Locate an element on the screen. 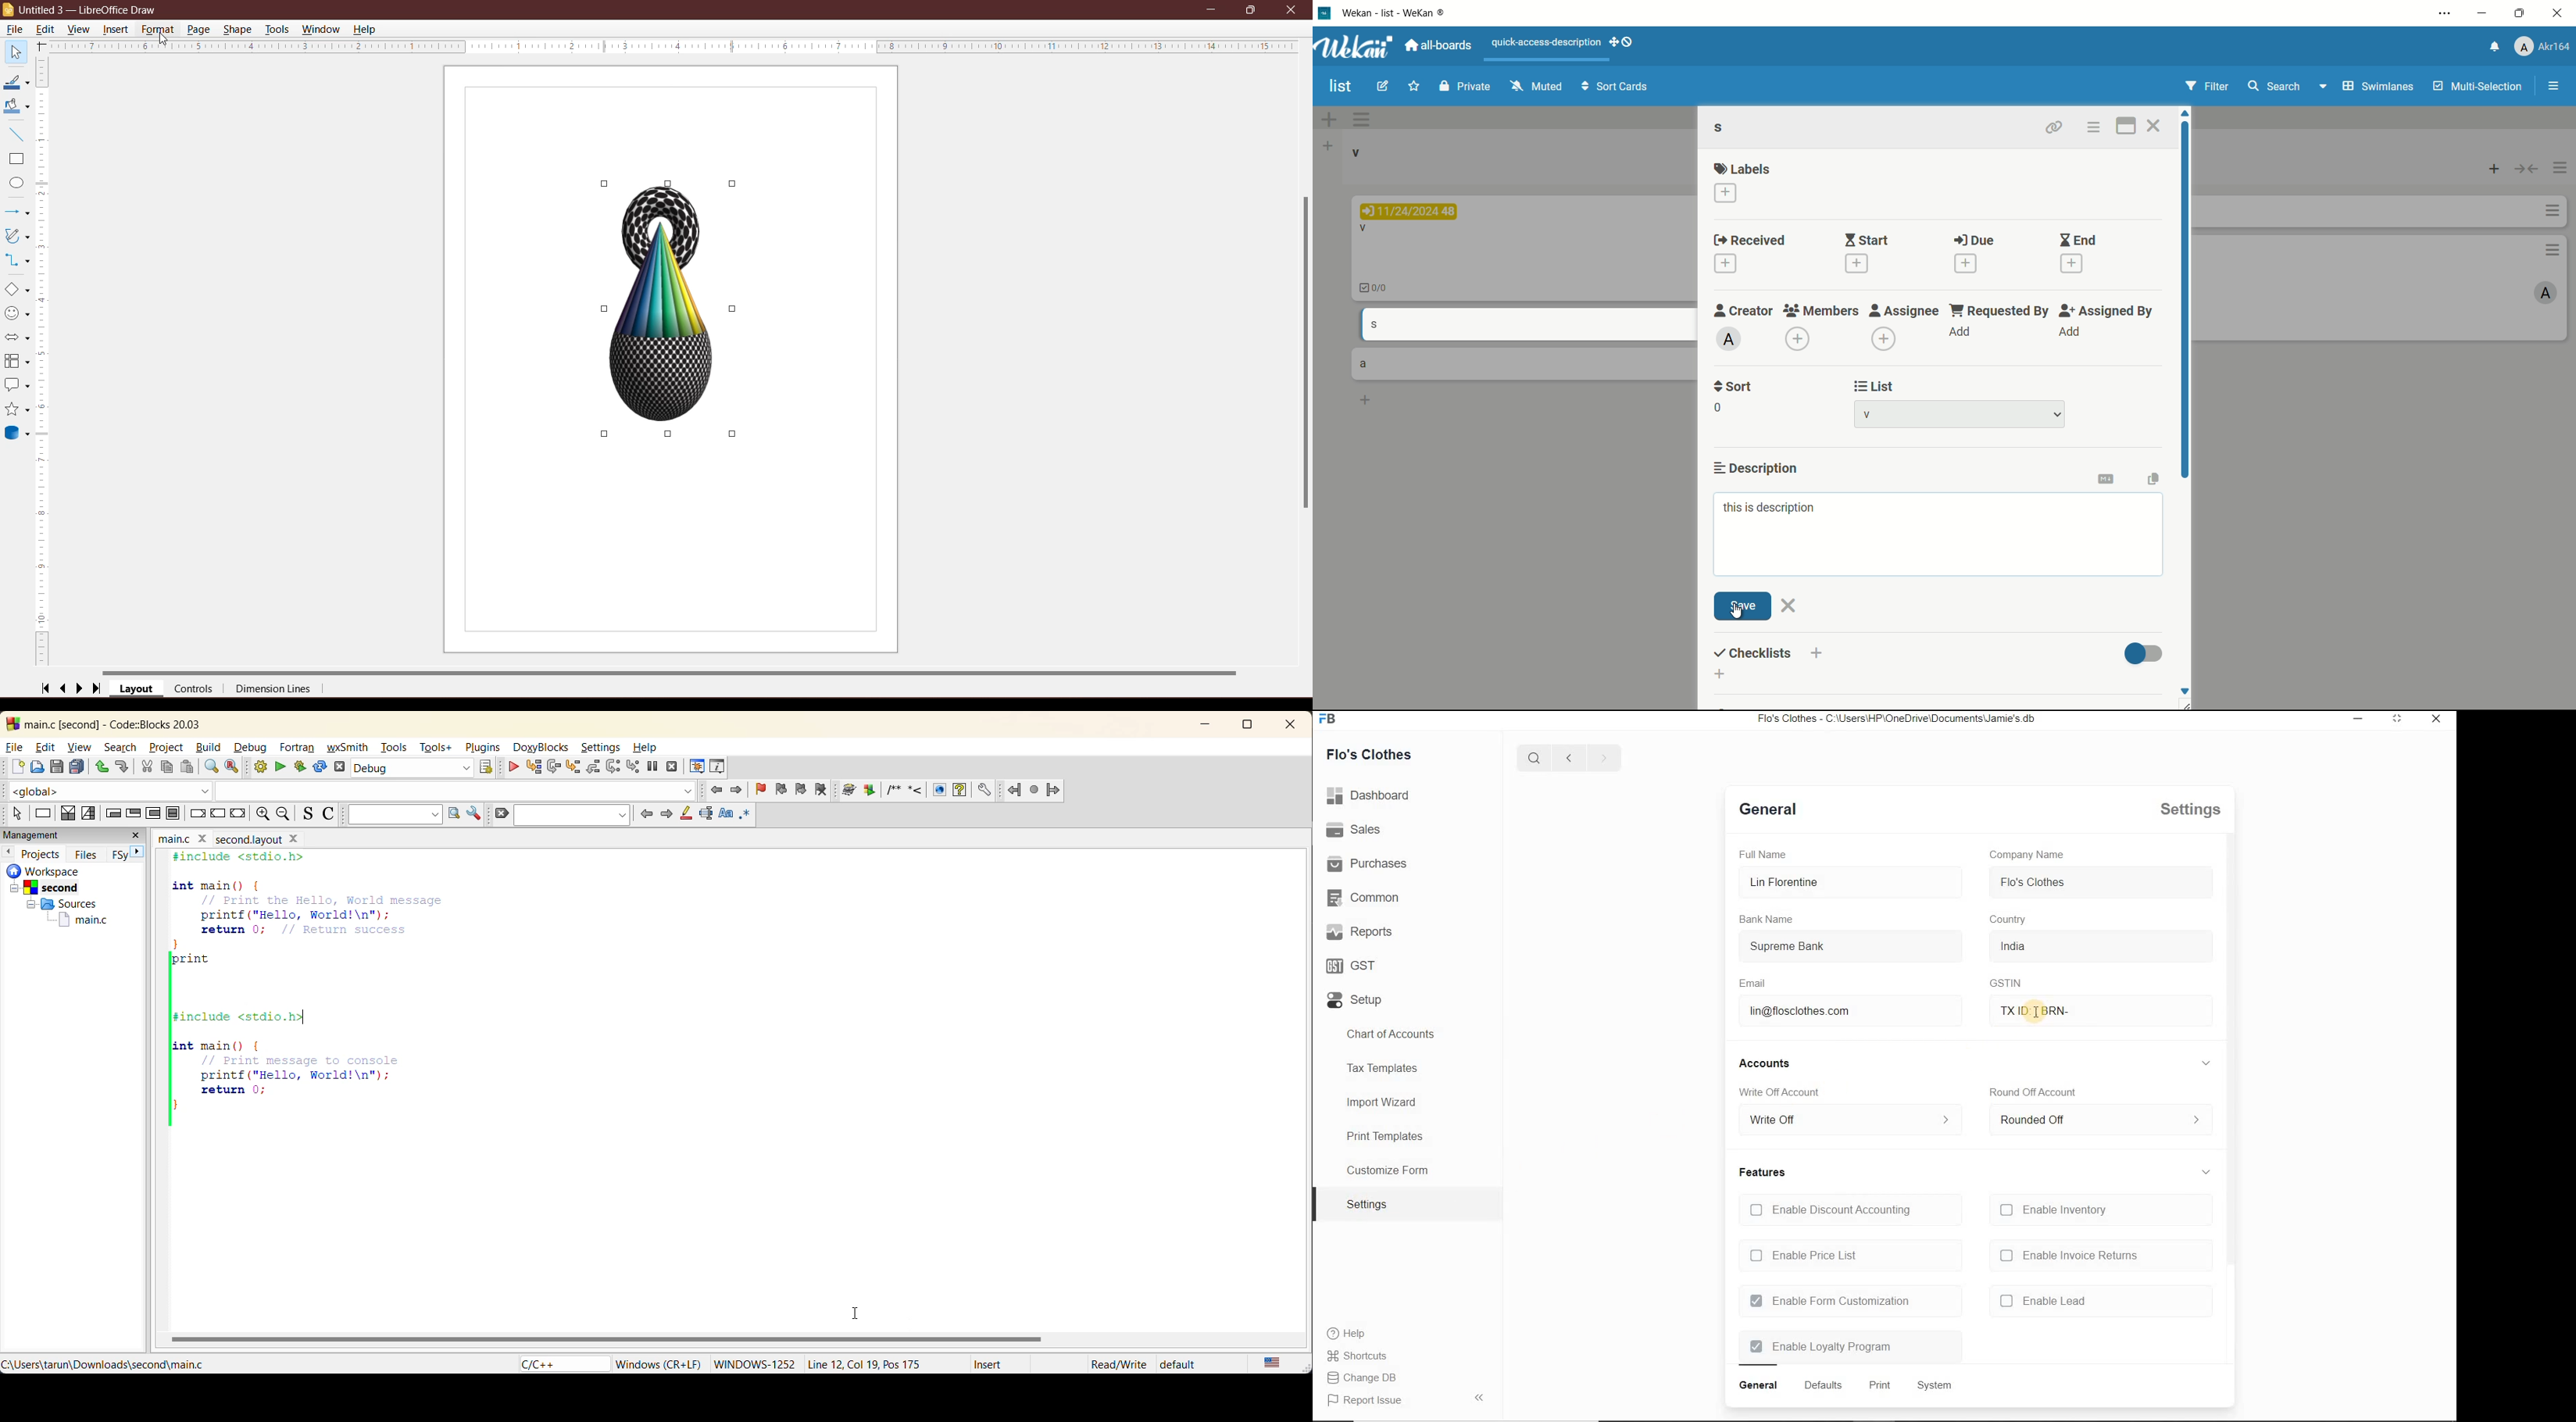 The image size is (2576, 1428). fortran is located at coordinates (299, 748).